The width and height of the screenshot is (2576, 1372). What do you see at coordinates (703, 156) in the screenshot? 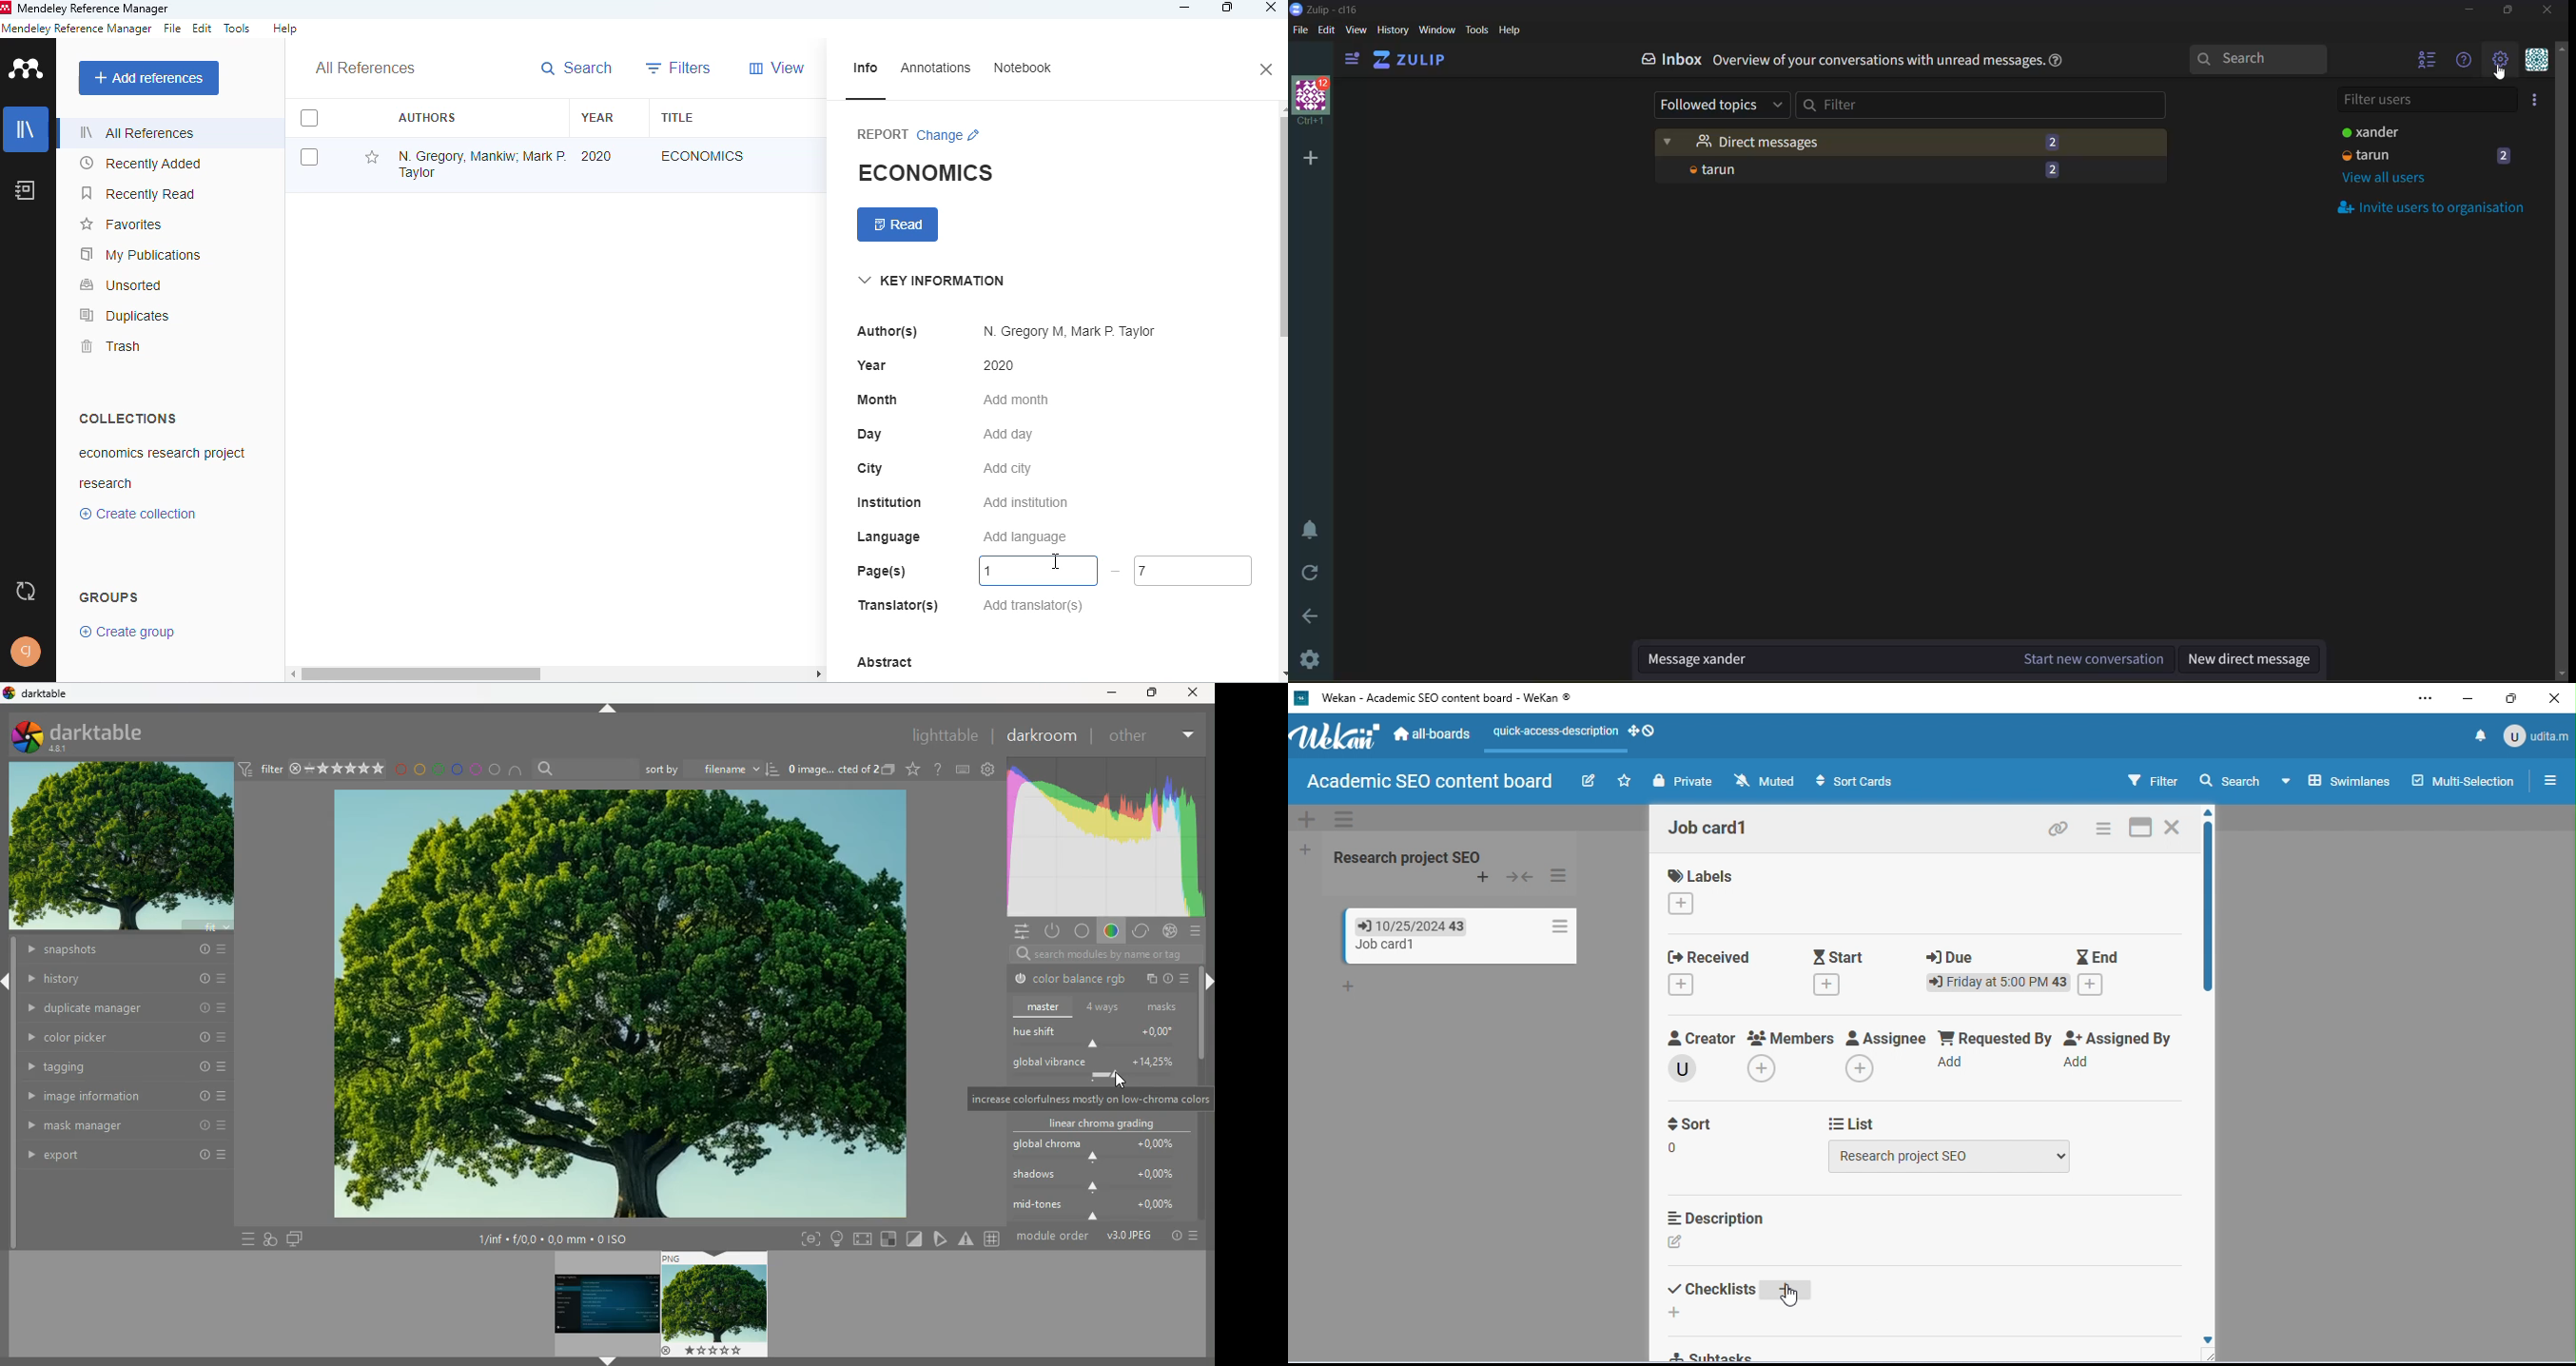
I see `economics` at bounding box center [703, 156].